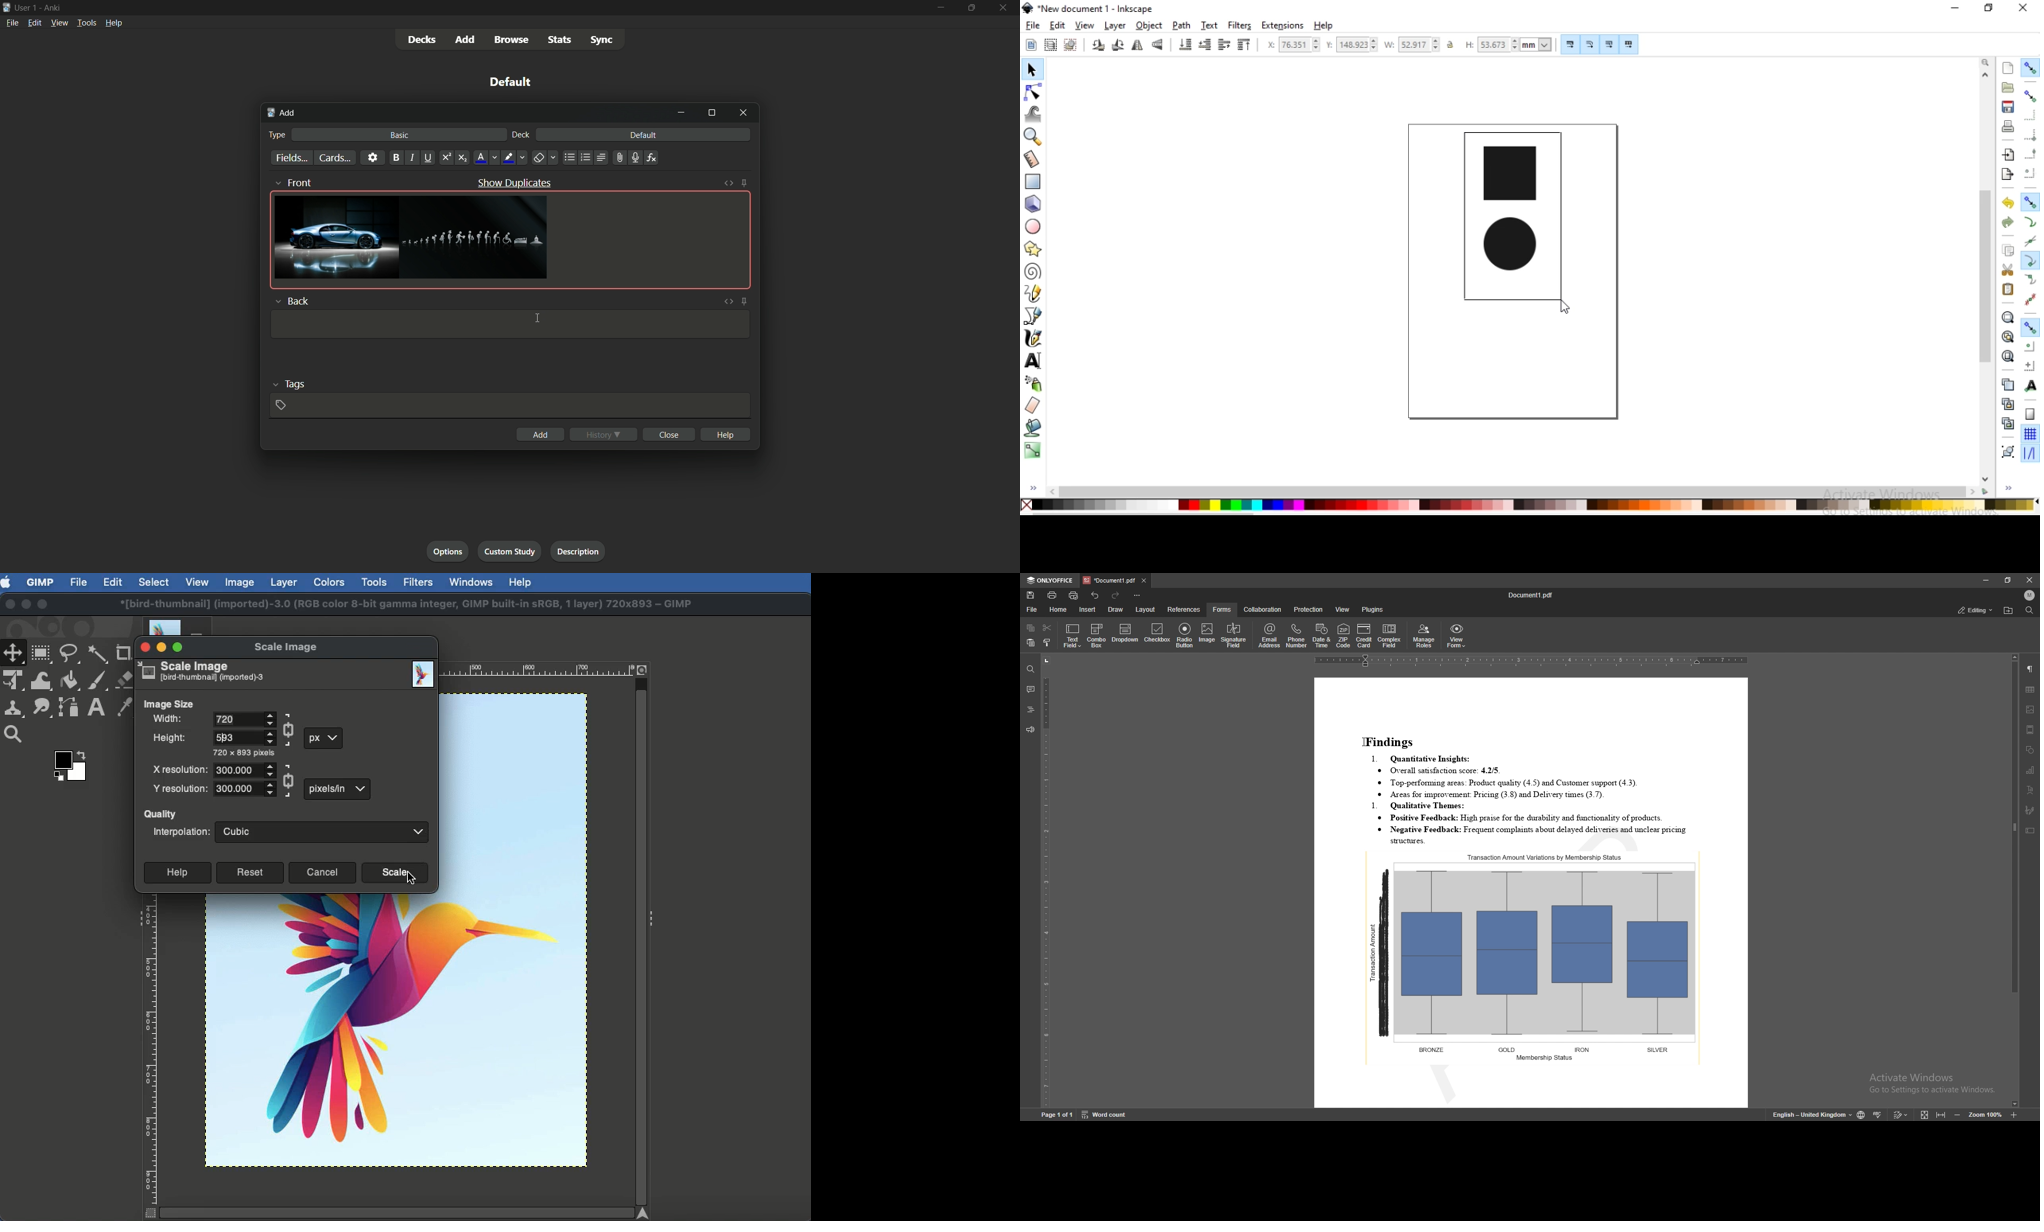  Describe the element at coordinates (396, 158) in the screenshot. I see `bold` at that location.